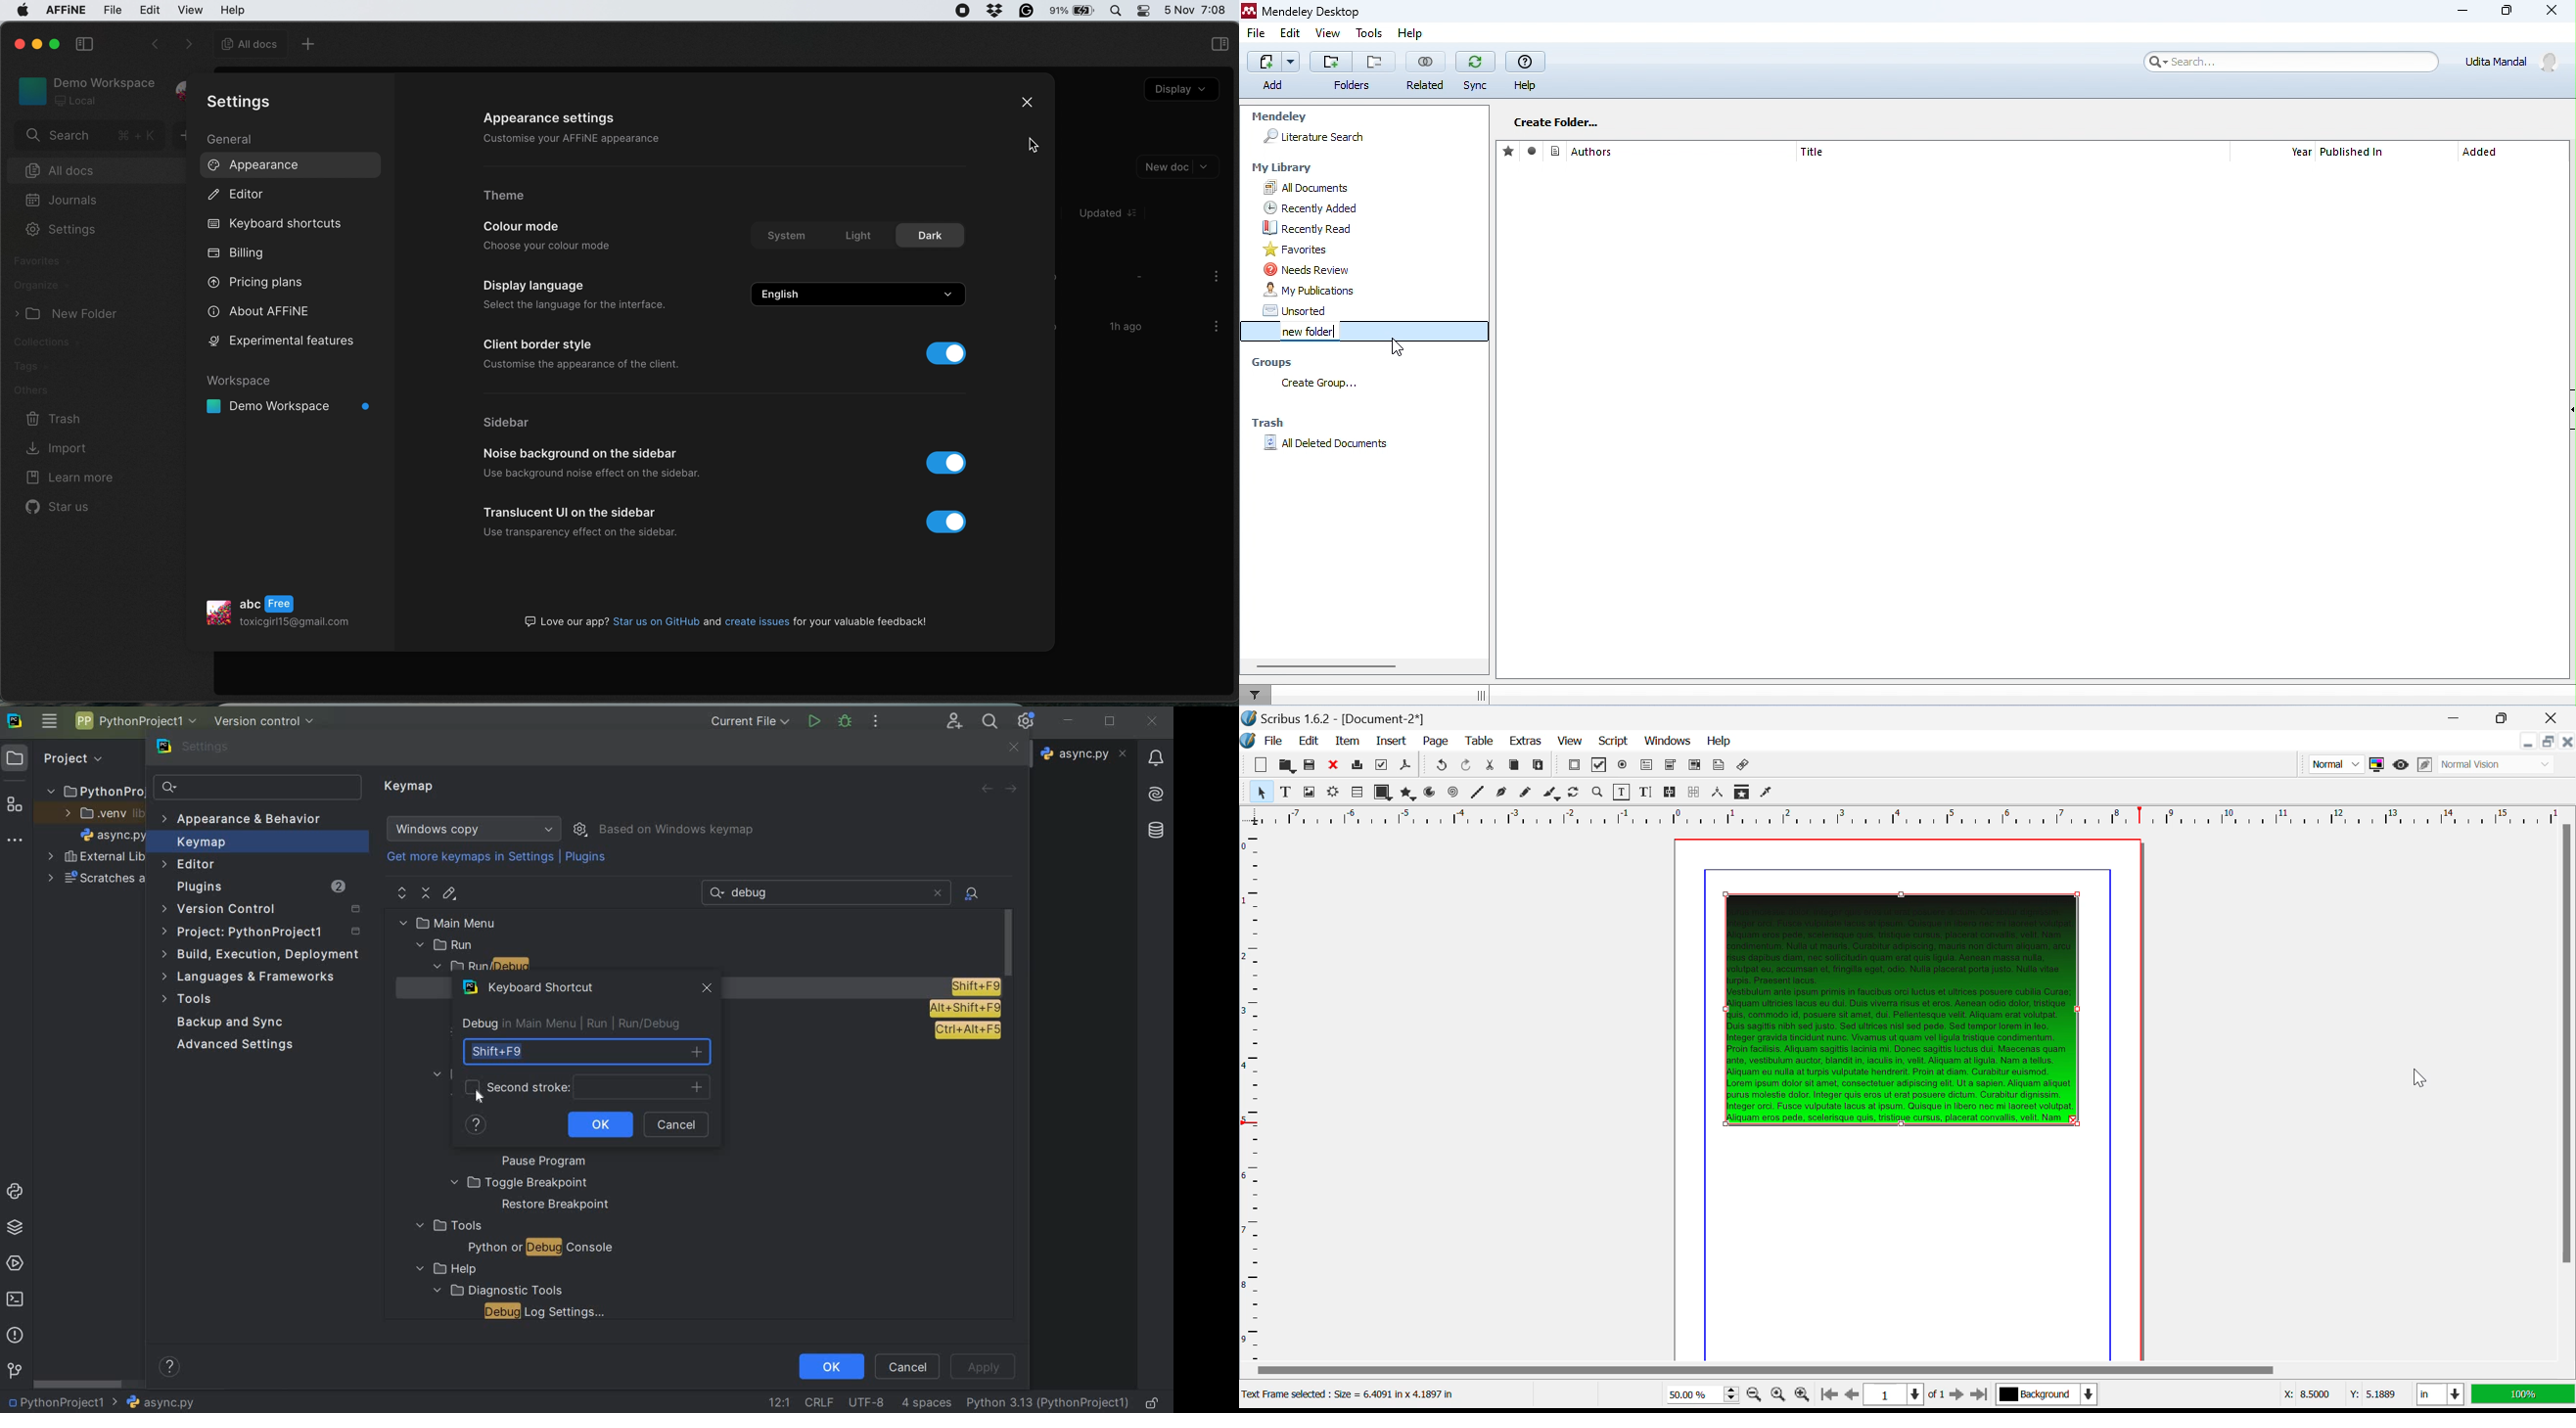  Describe the element at coordinates (1218, 43) in the screenshot. I see `sidebar` at that location.